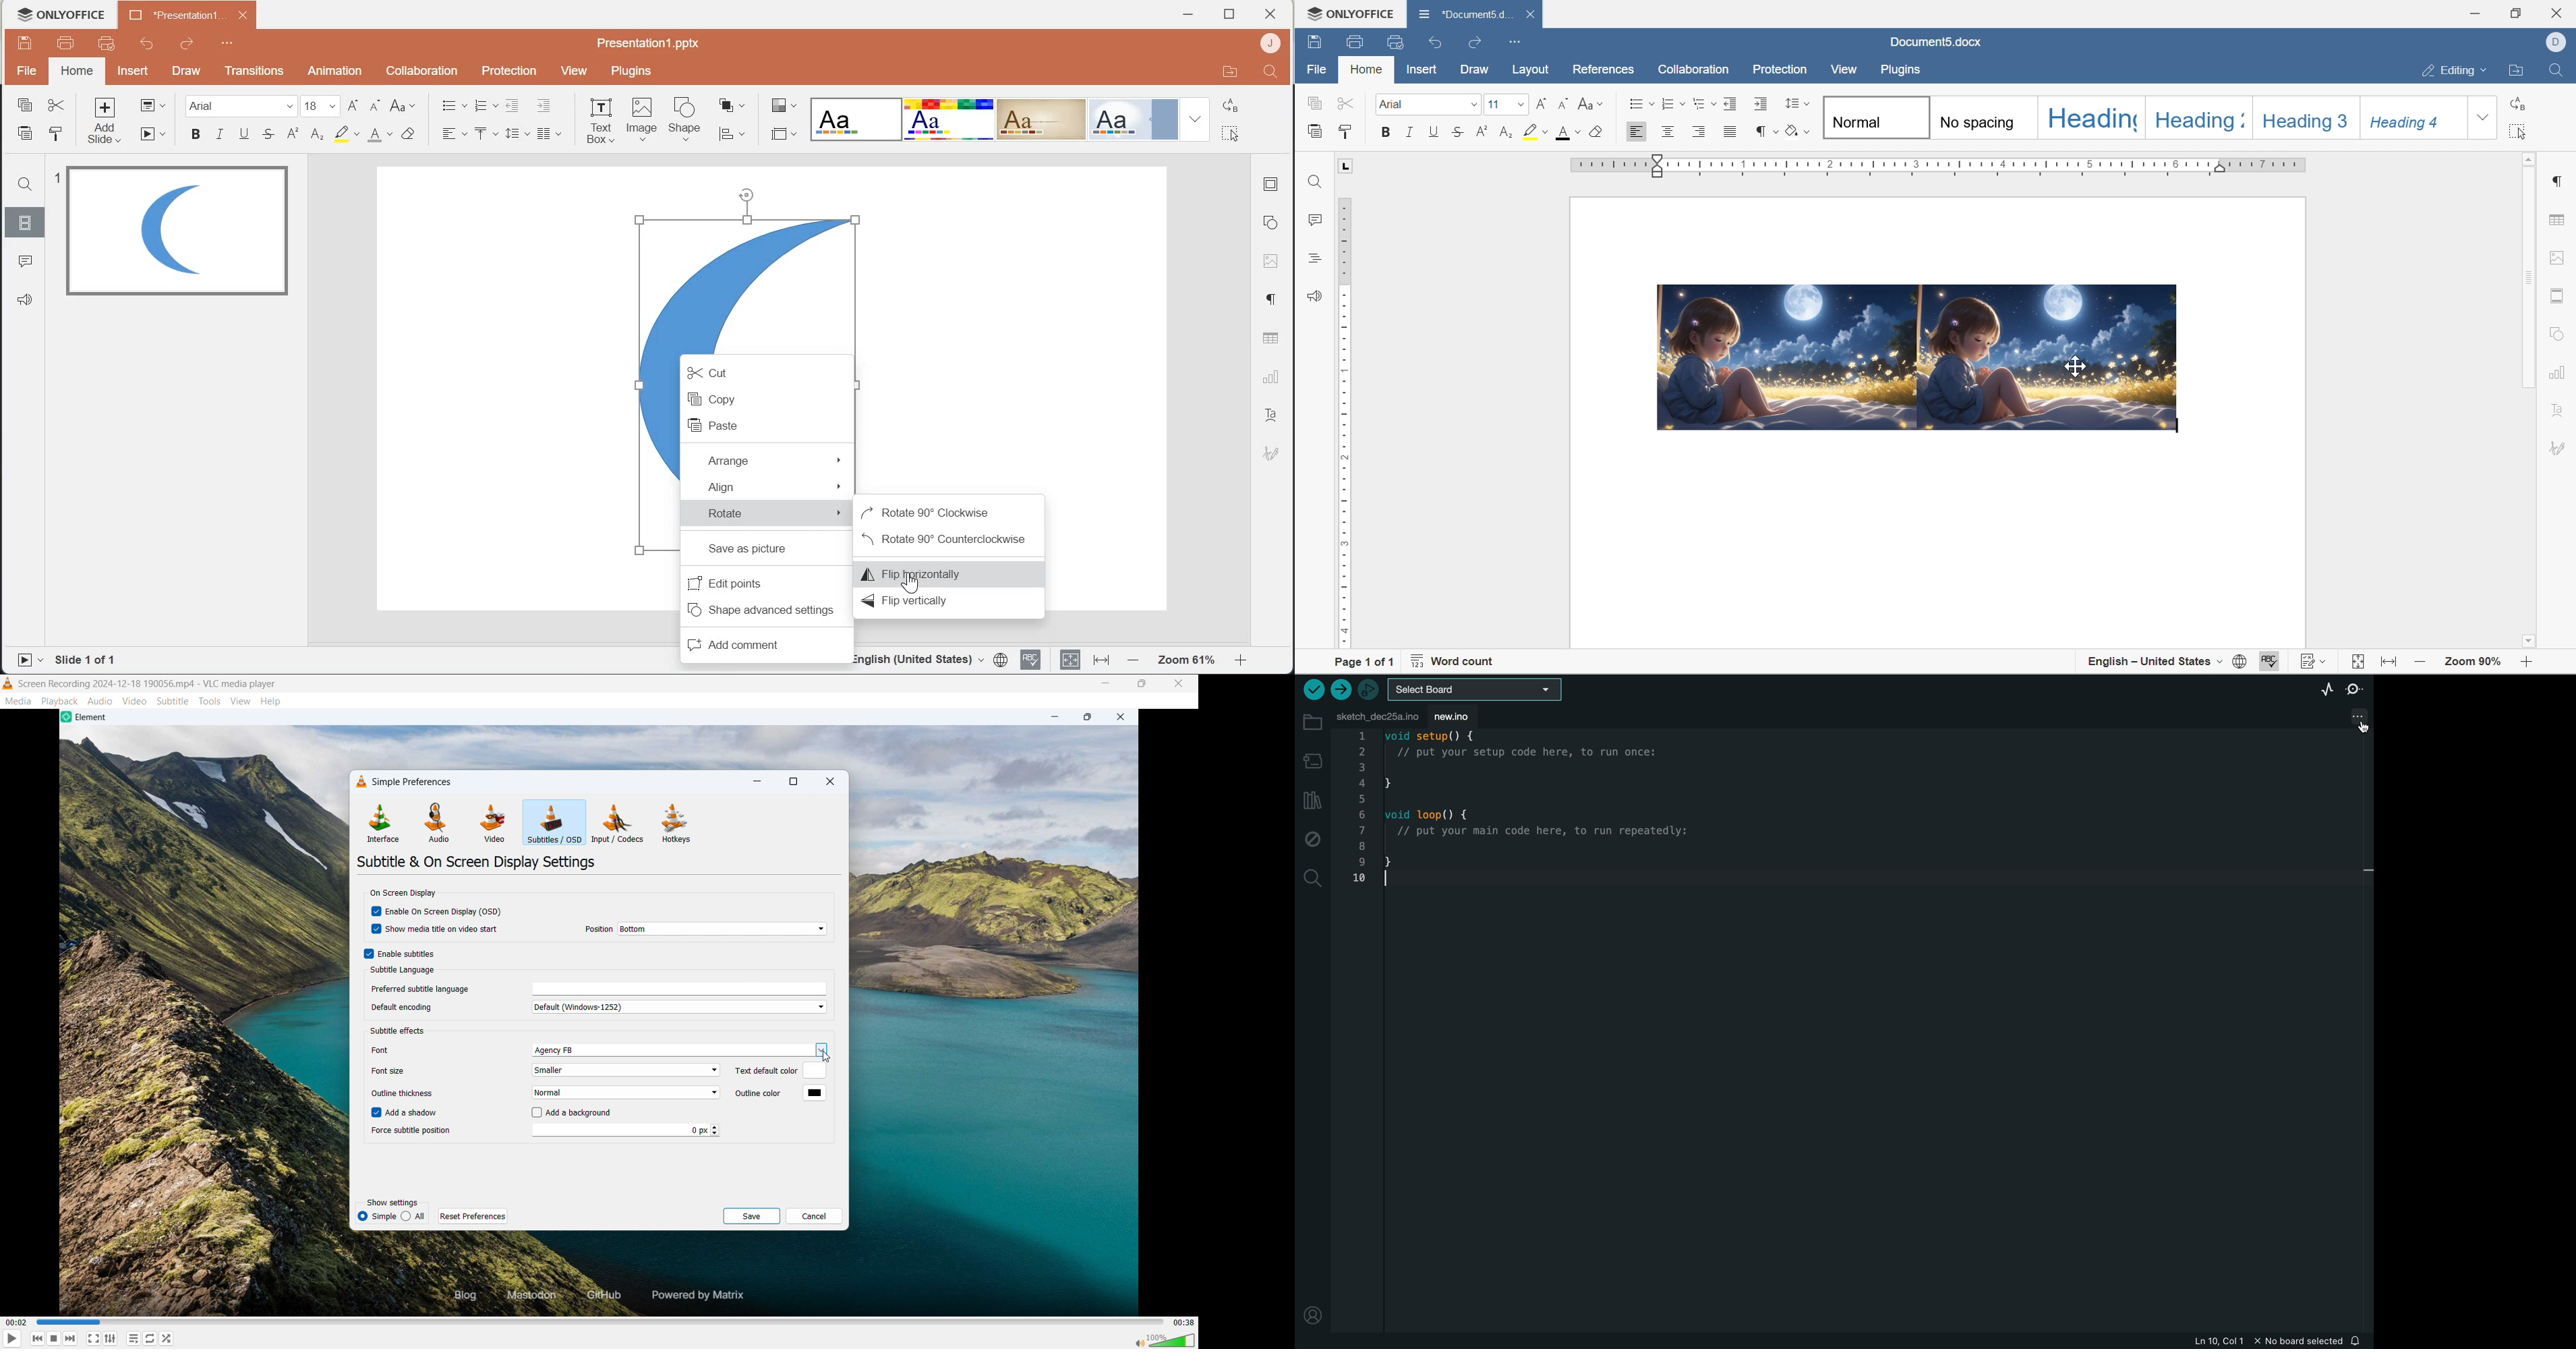  I want to click on Select slide size, so click(783, 136).